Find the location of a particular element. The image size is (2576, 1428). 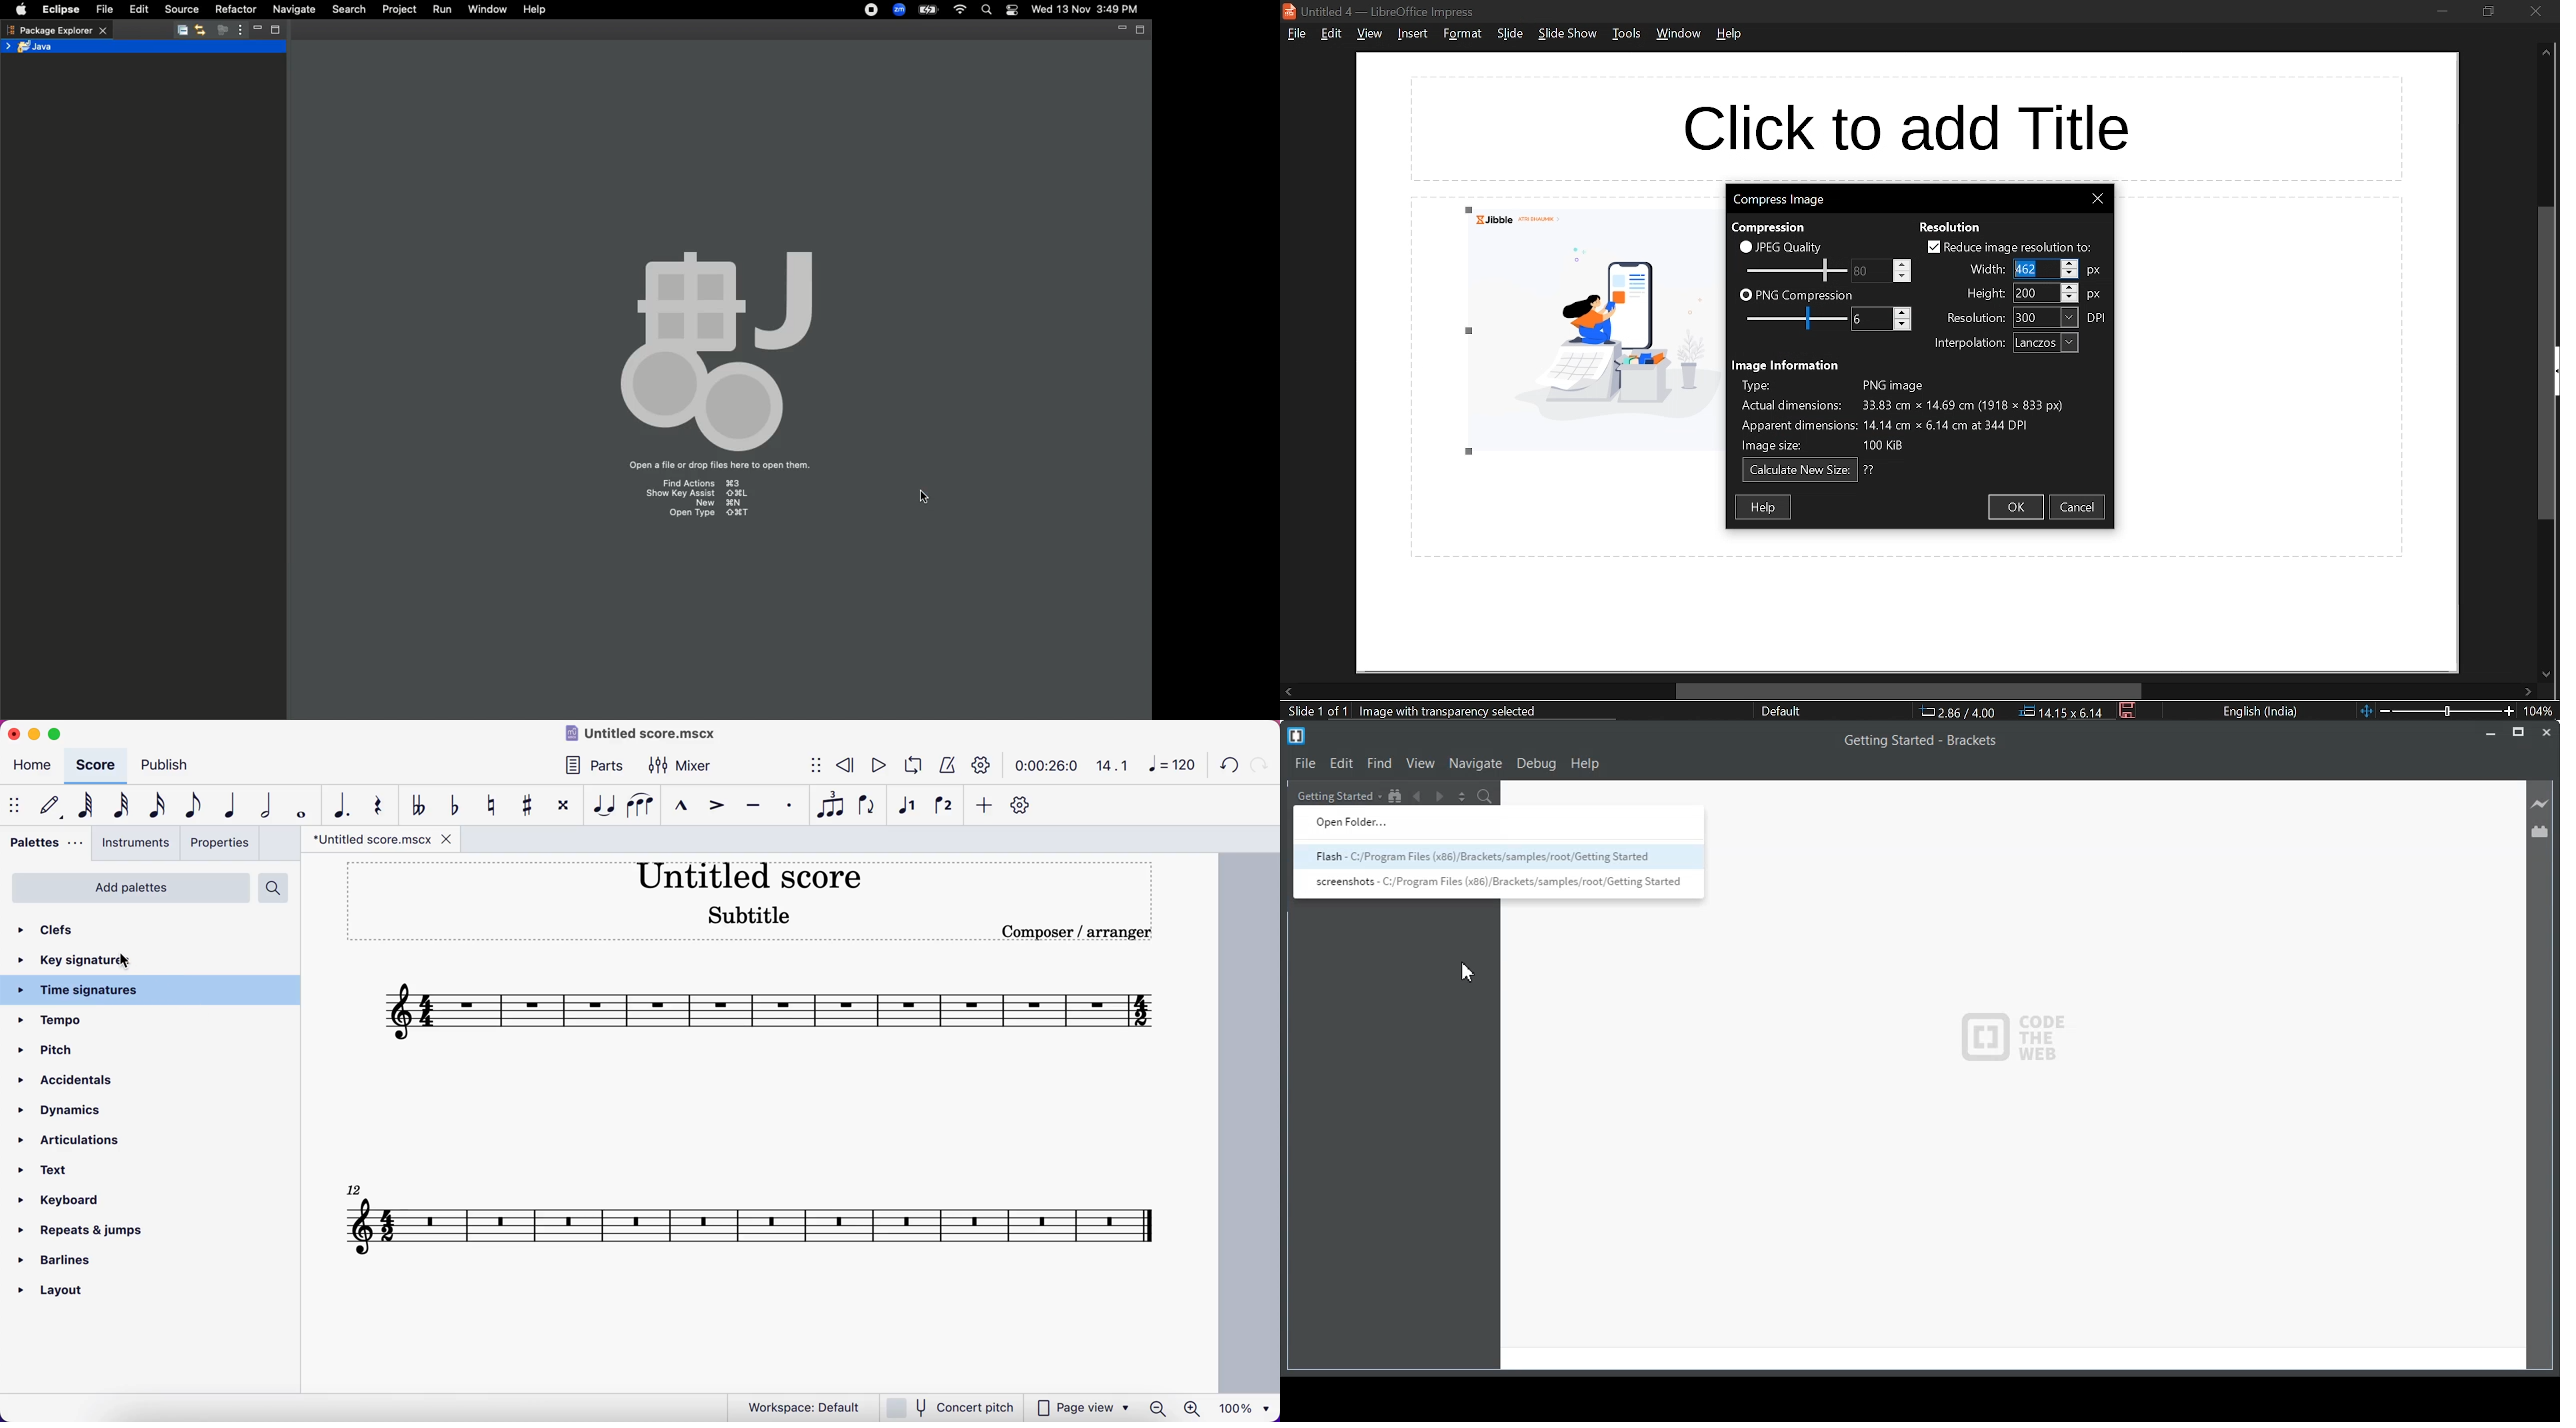

keyboard is located at coordinates (64, 1202).